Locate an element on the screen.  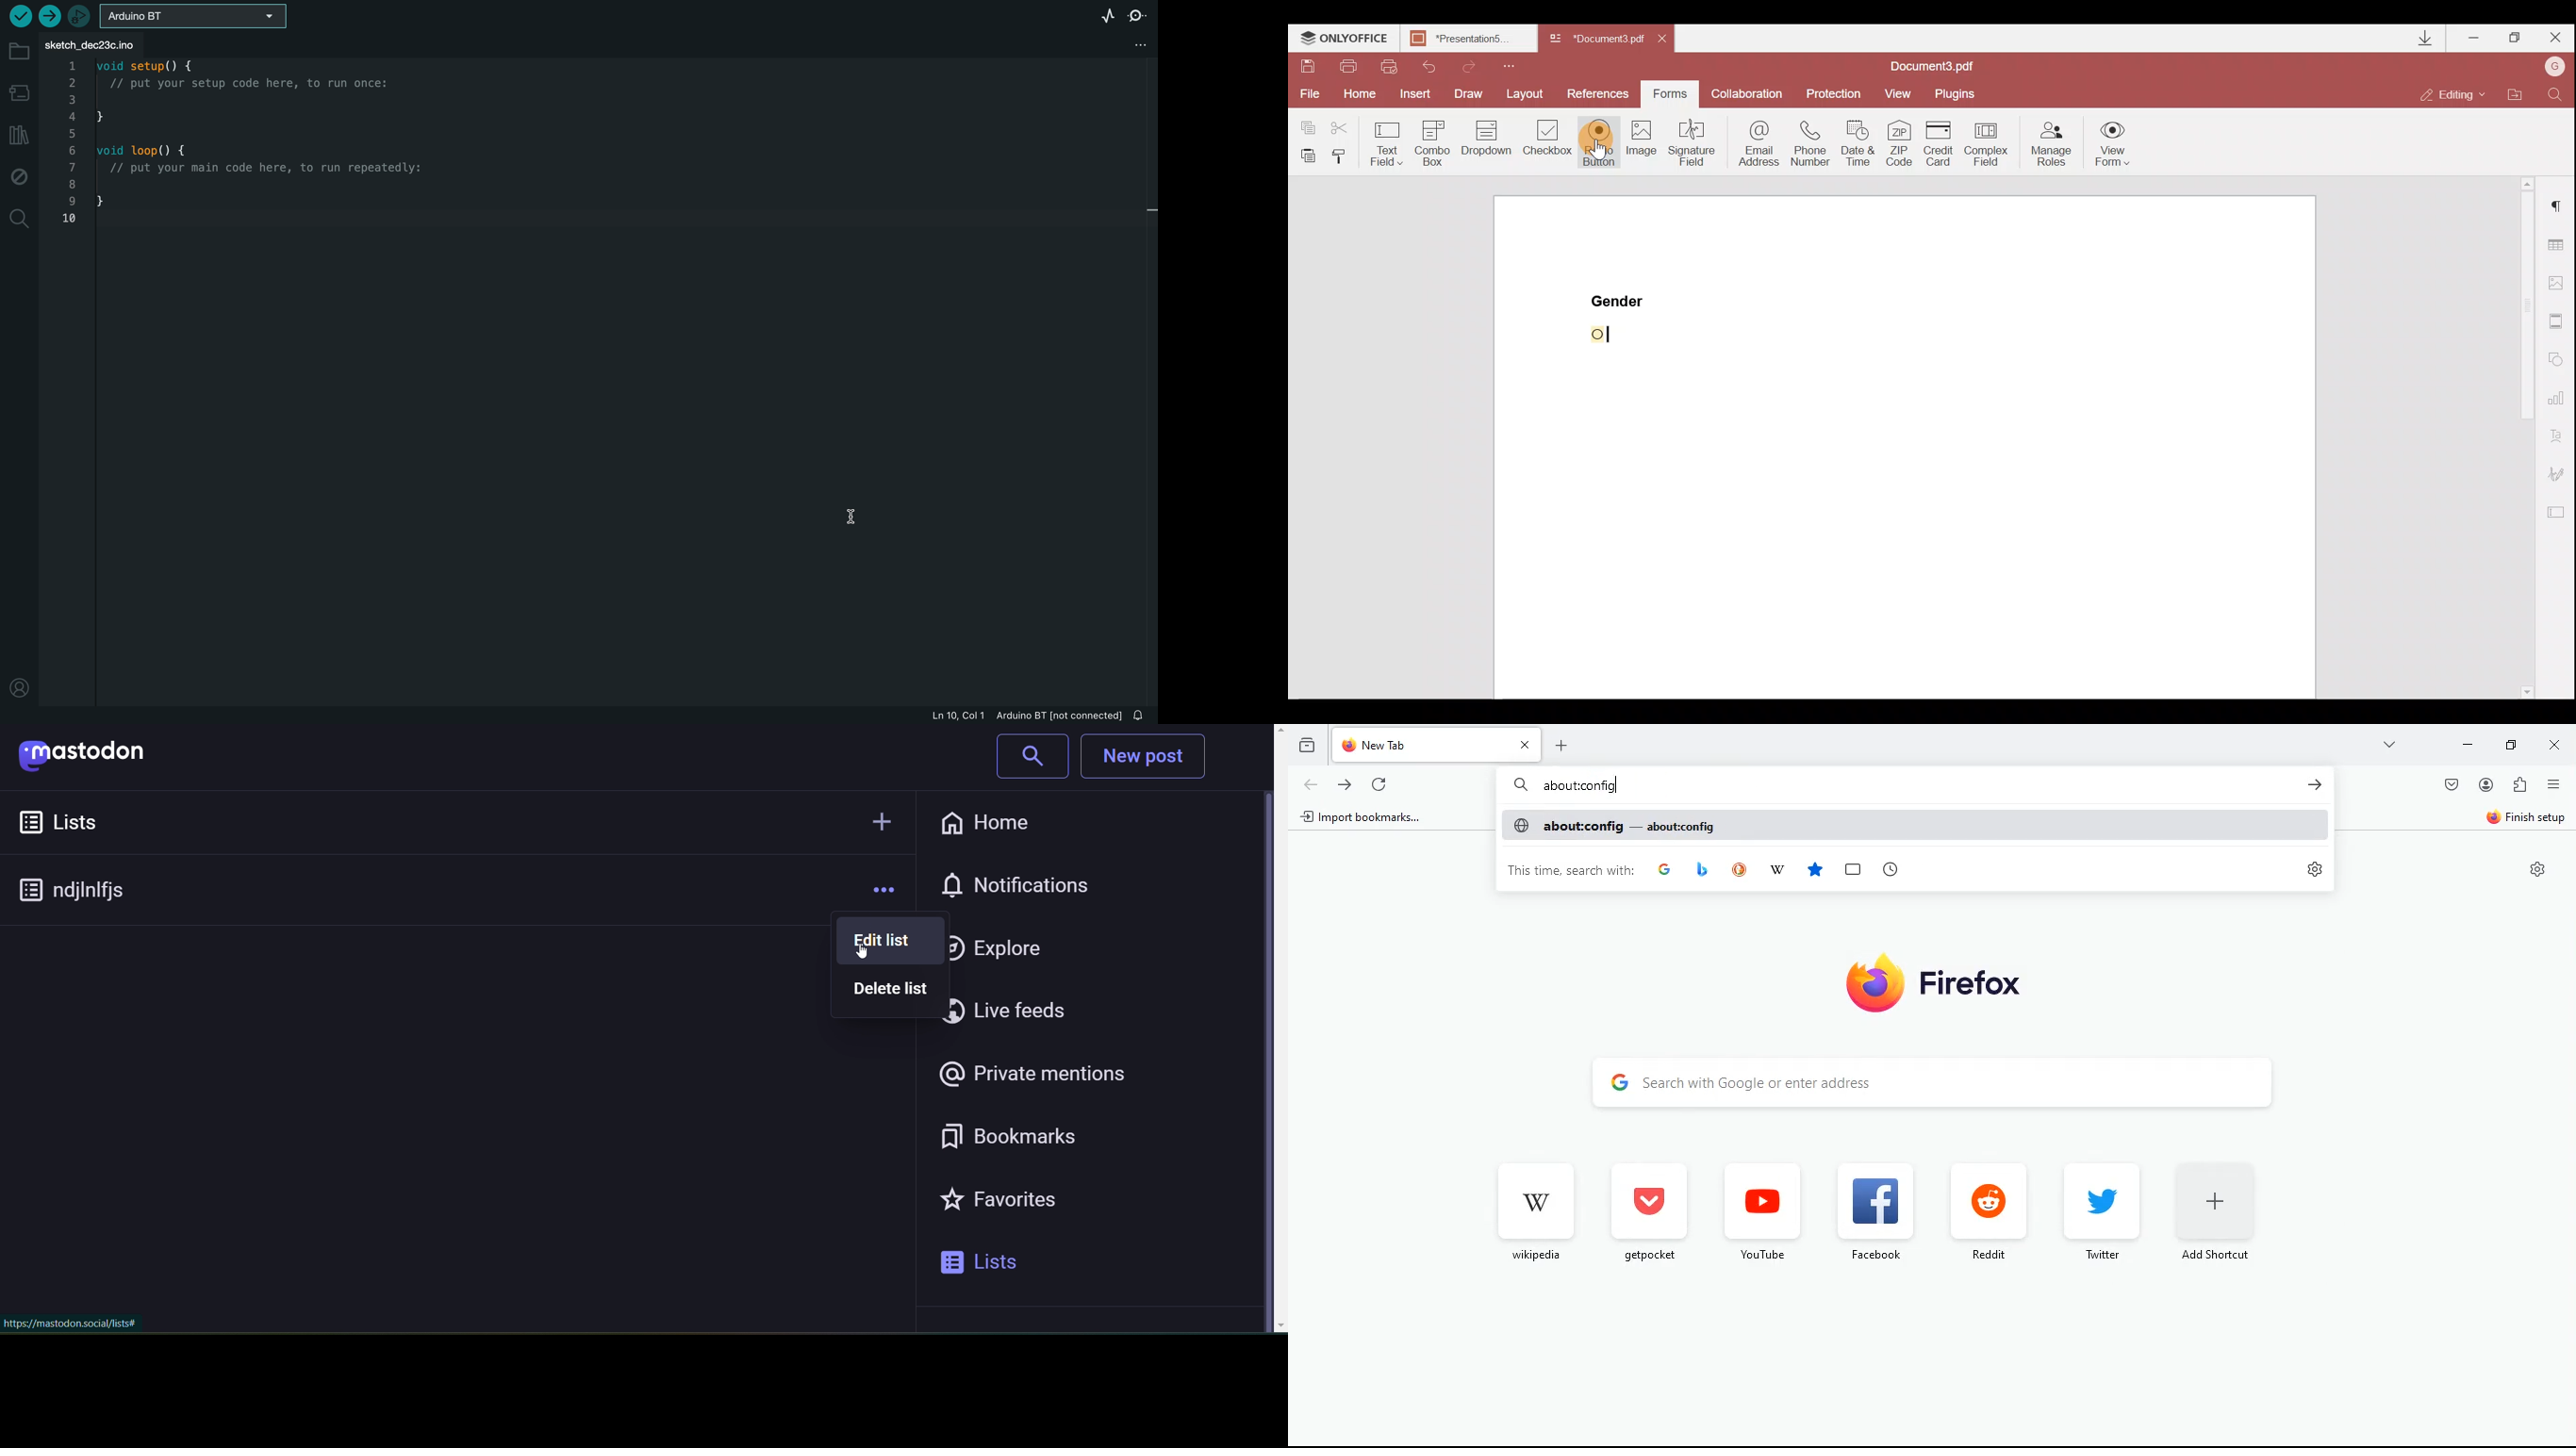
about:config| is located at coordinates (1581, 786).